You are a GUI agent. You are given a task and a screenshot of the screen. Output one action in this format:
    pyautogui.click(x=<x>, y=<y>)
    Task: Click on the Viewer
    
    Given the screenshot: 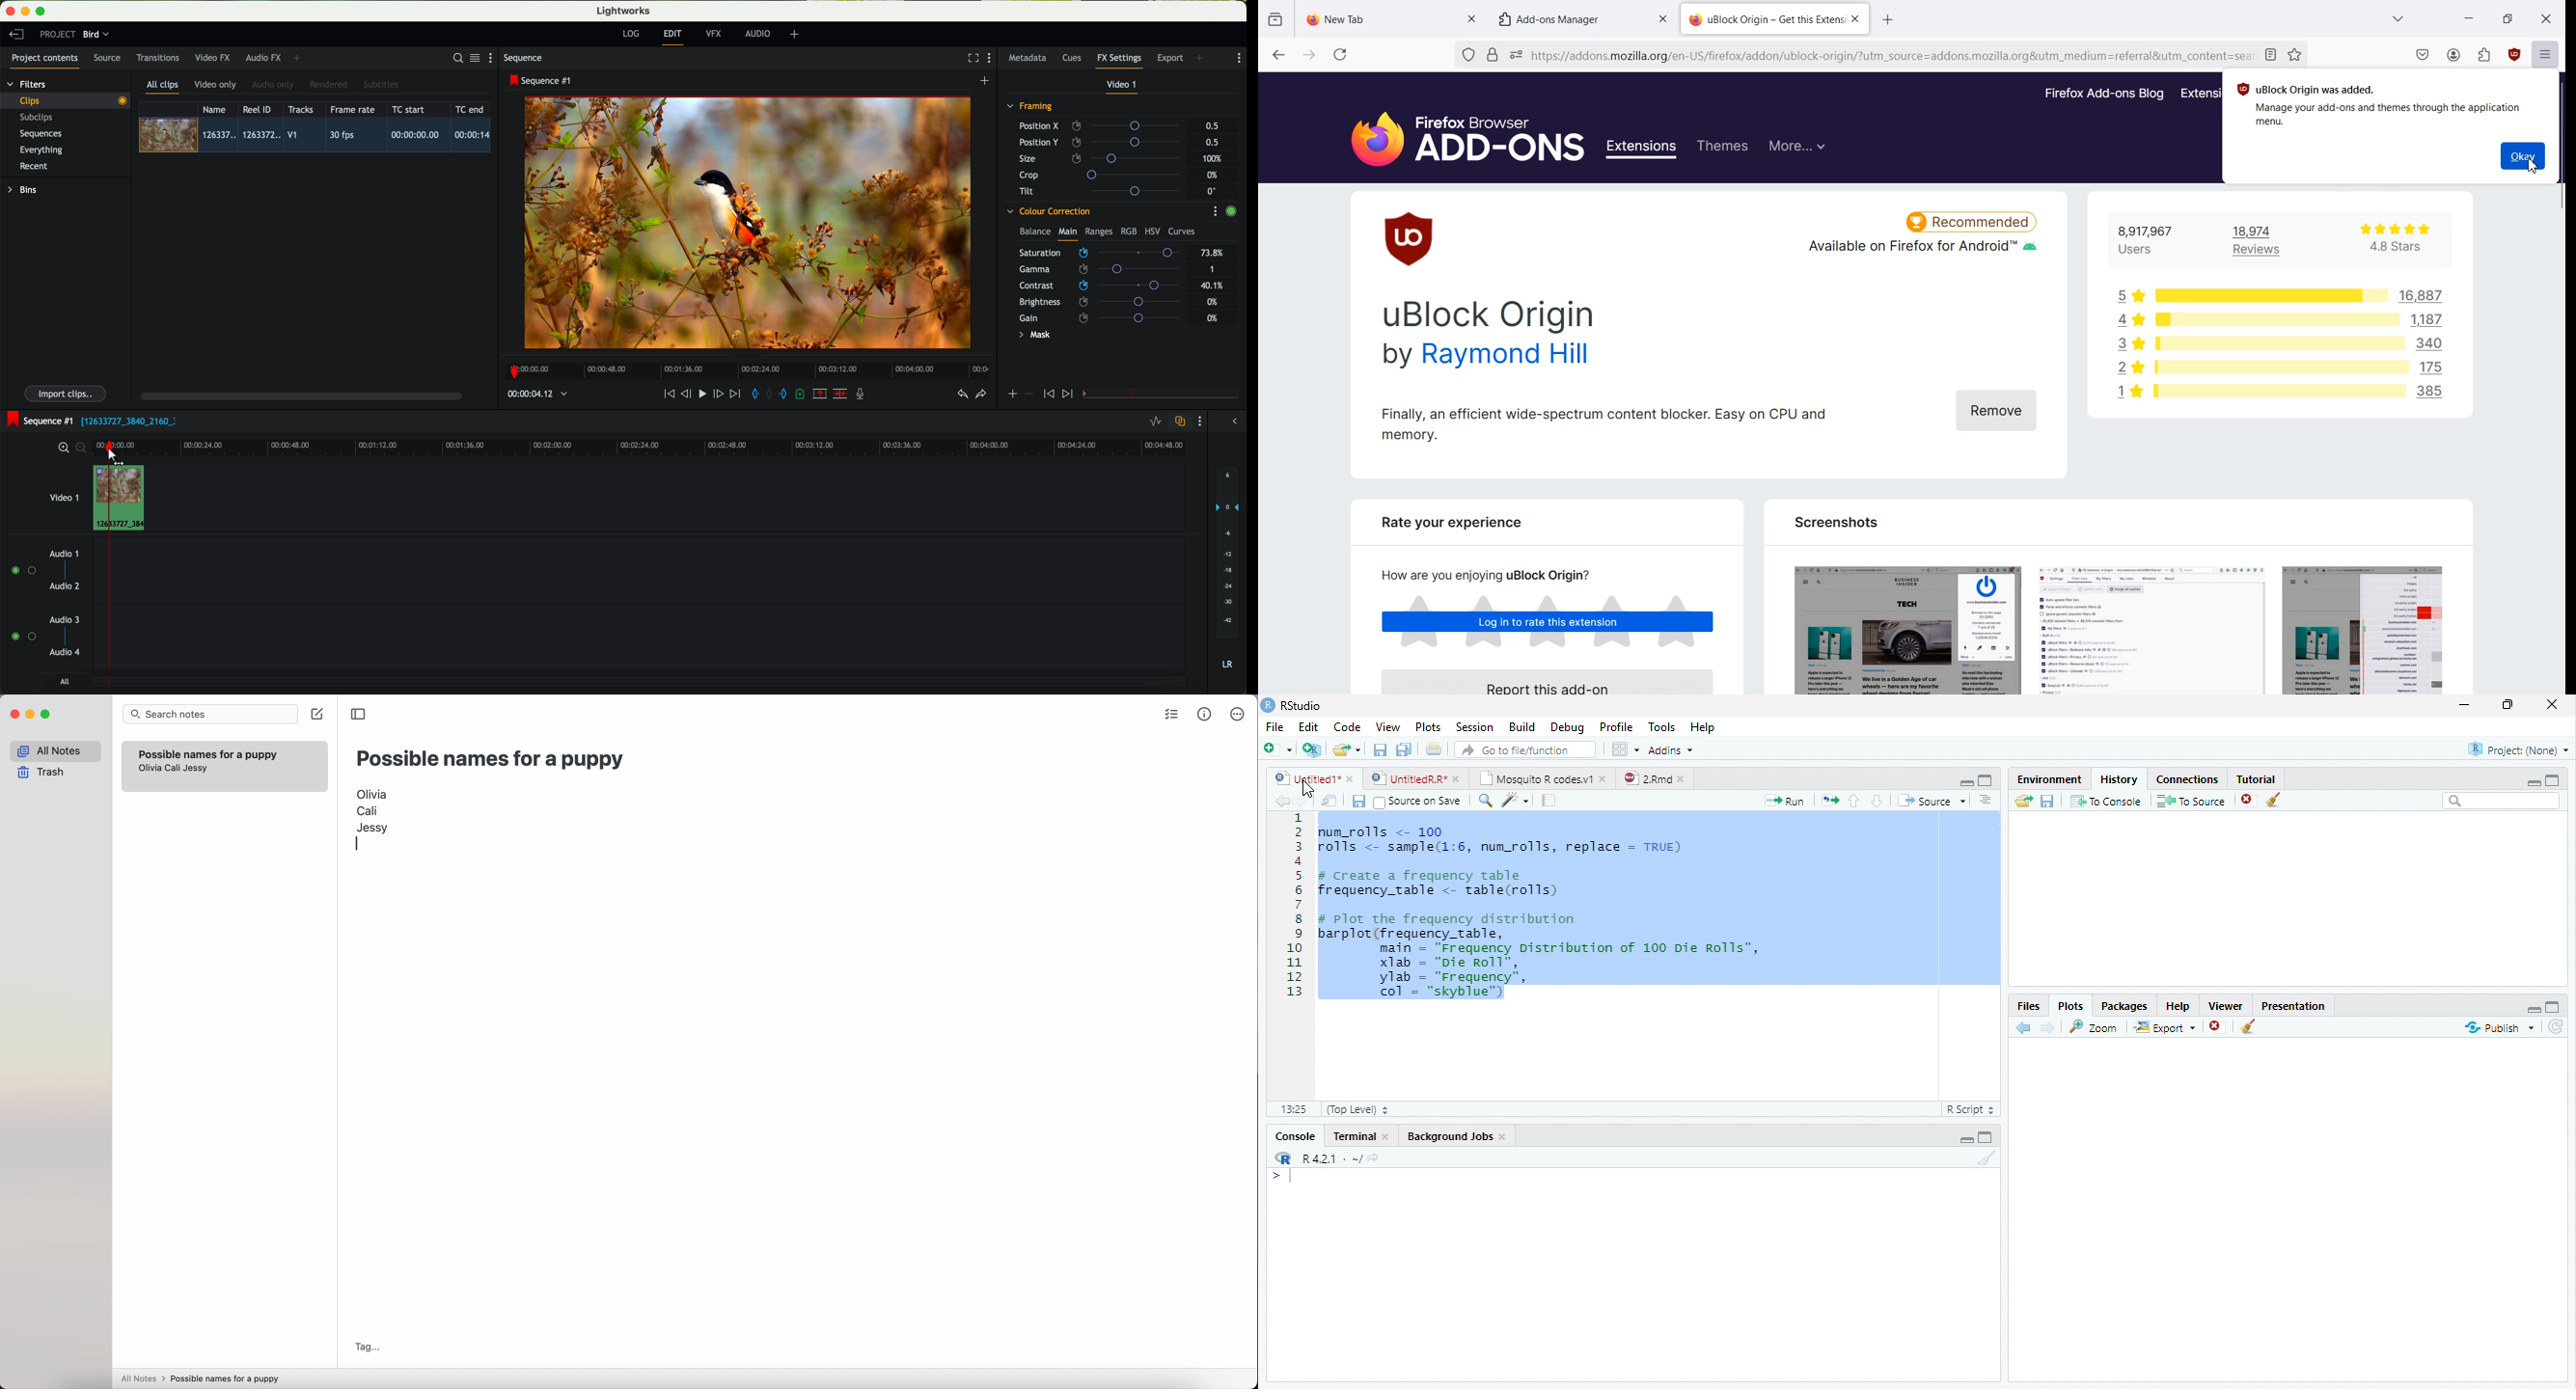 What is the action you would take?
    pyautogui.click(x=2225, y=1004)
    